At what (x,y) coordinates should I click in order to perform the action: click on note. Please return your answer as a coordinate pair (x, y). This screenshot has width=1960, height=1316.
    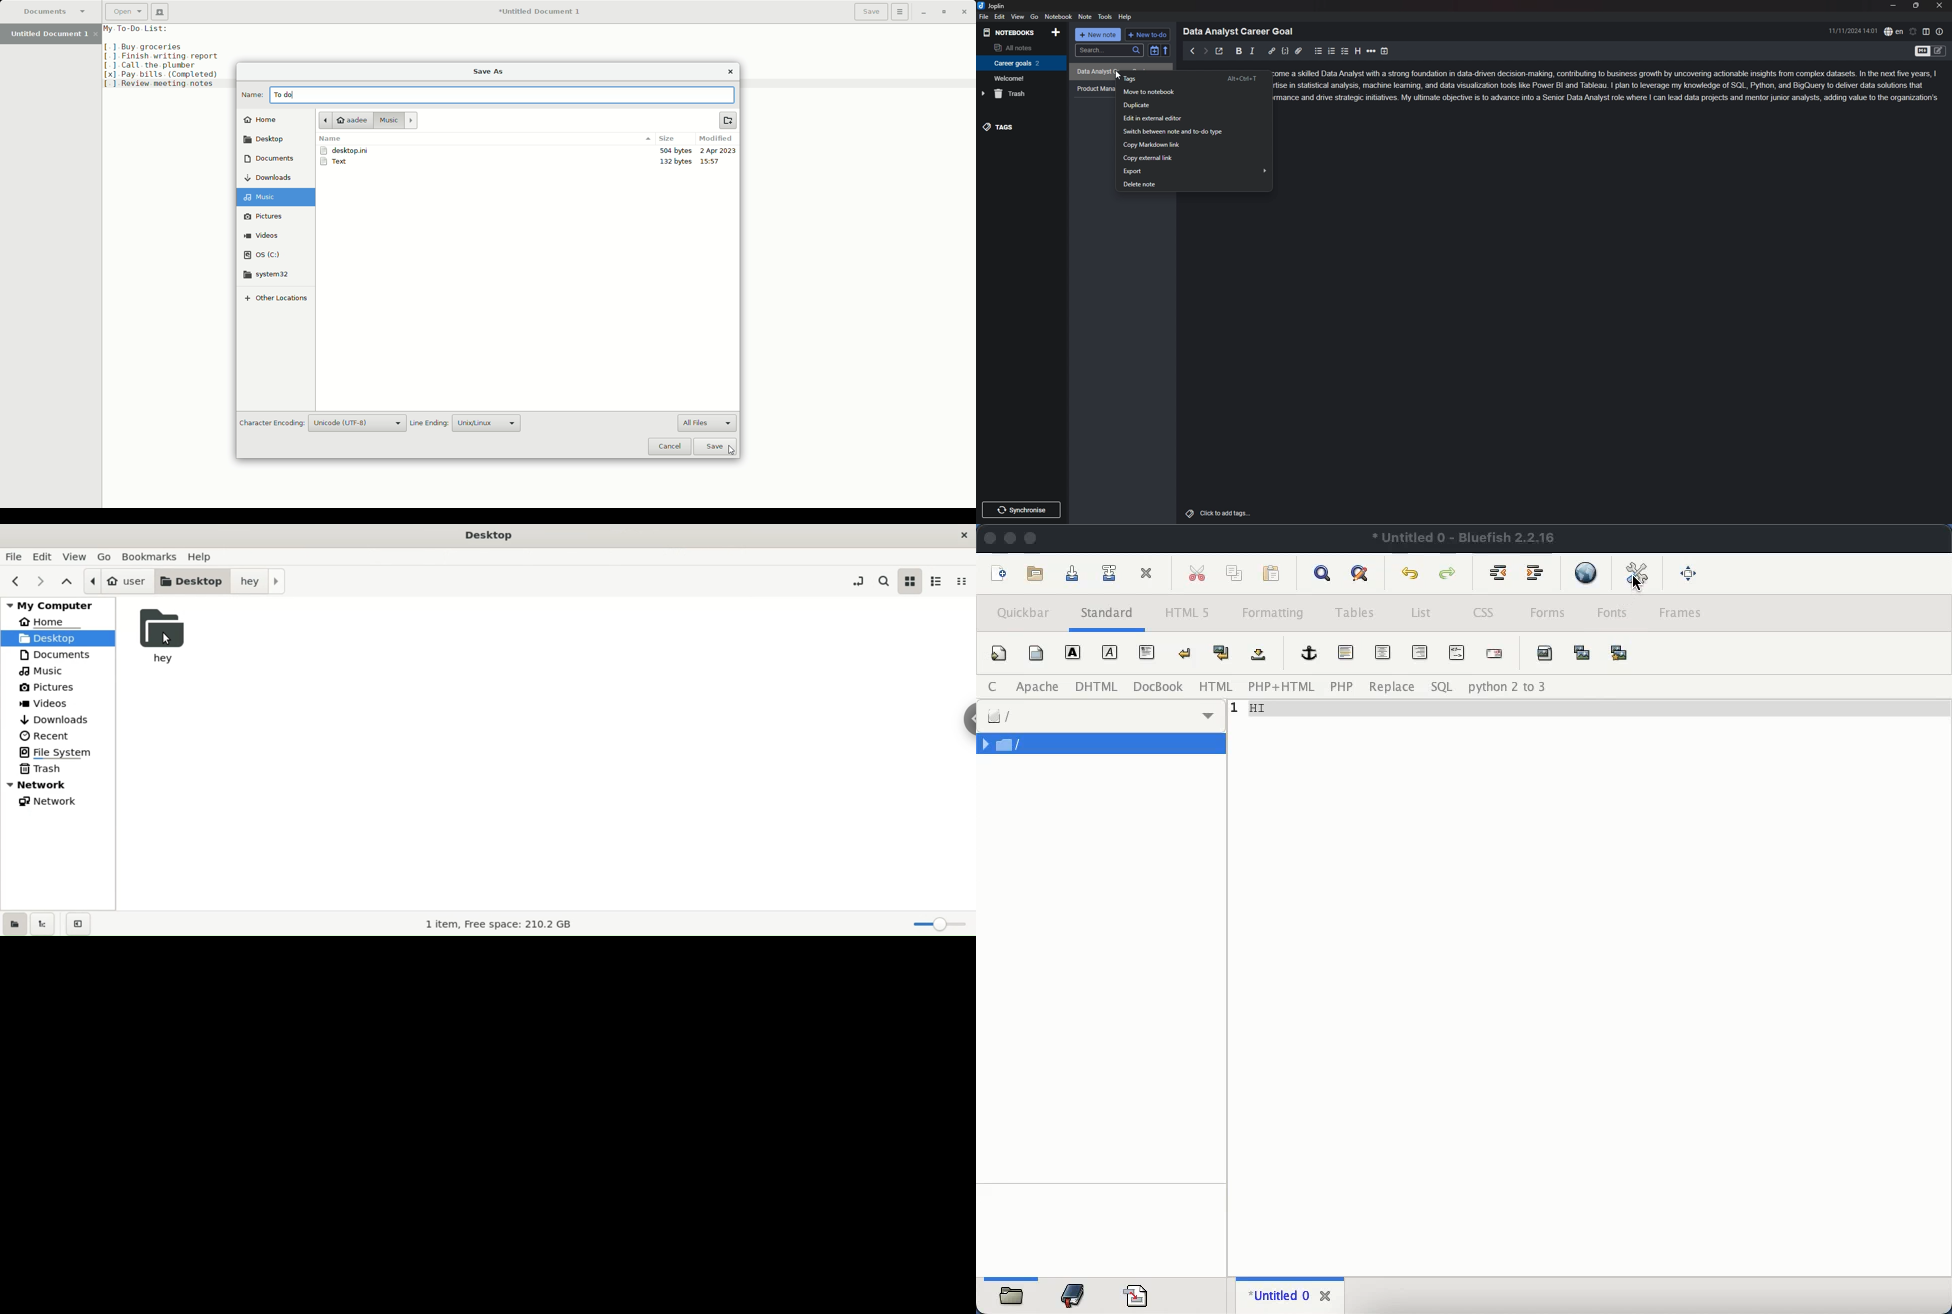
    Looking at the image, I should click on (1086, 16).